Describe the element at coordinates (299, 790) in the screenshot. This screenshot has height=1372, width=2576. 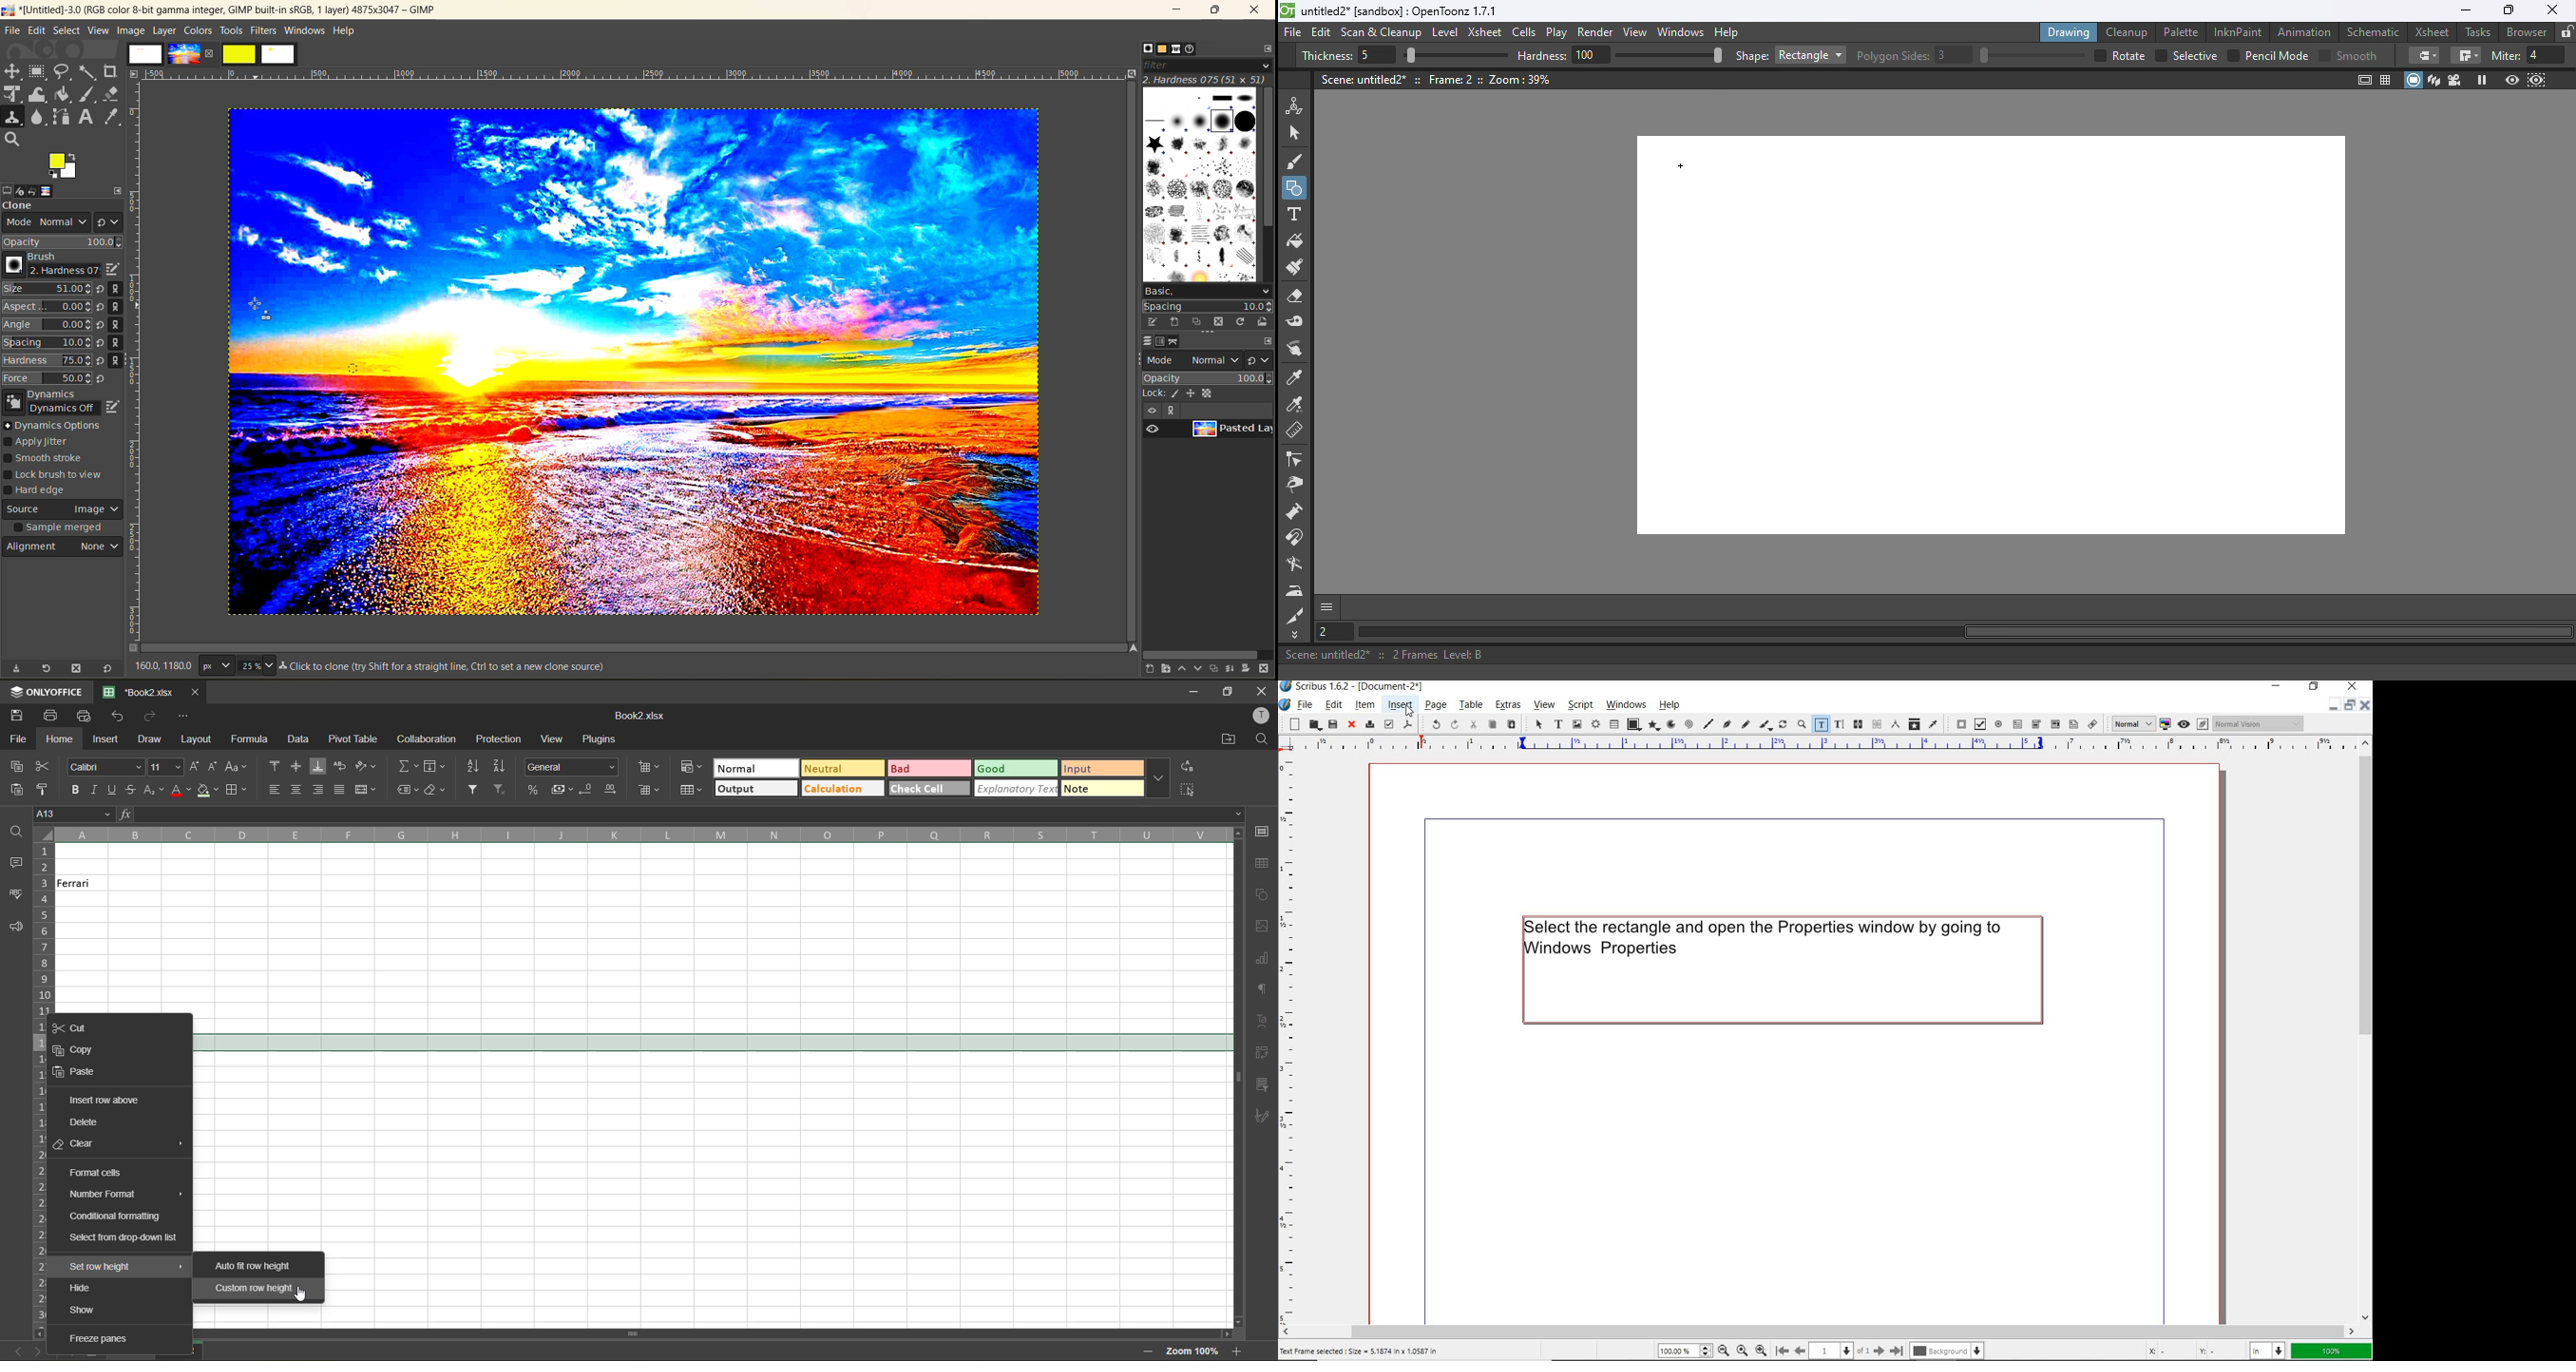
I see `align center` at that location.